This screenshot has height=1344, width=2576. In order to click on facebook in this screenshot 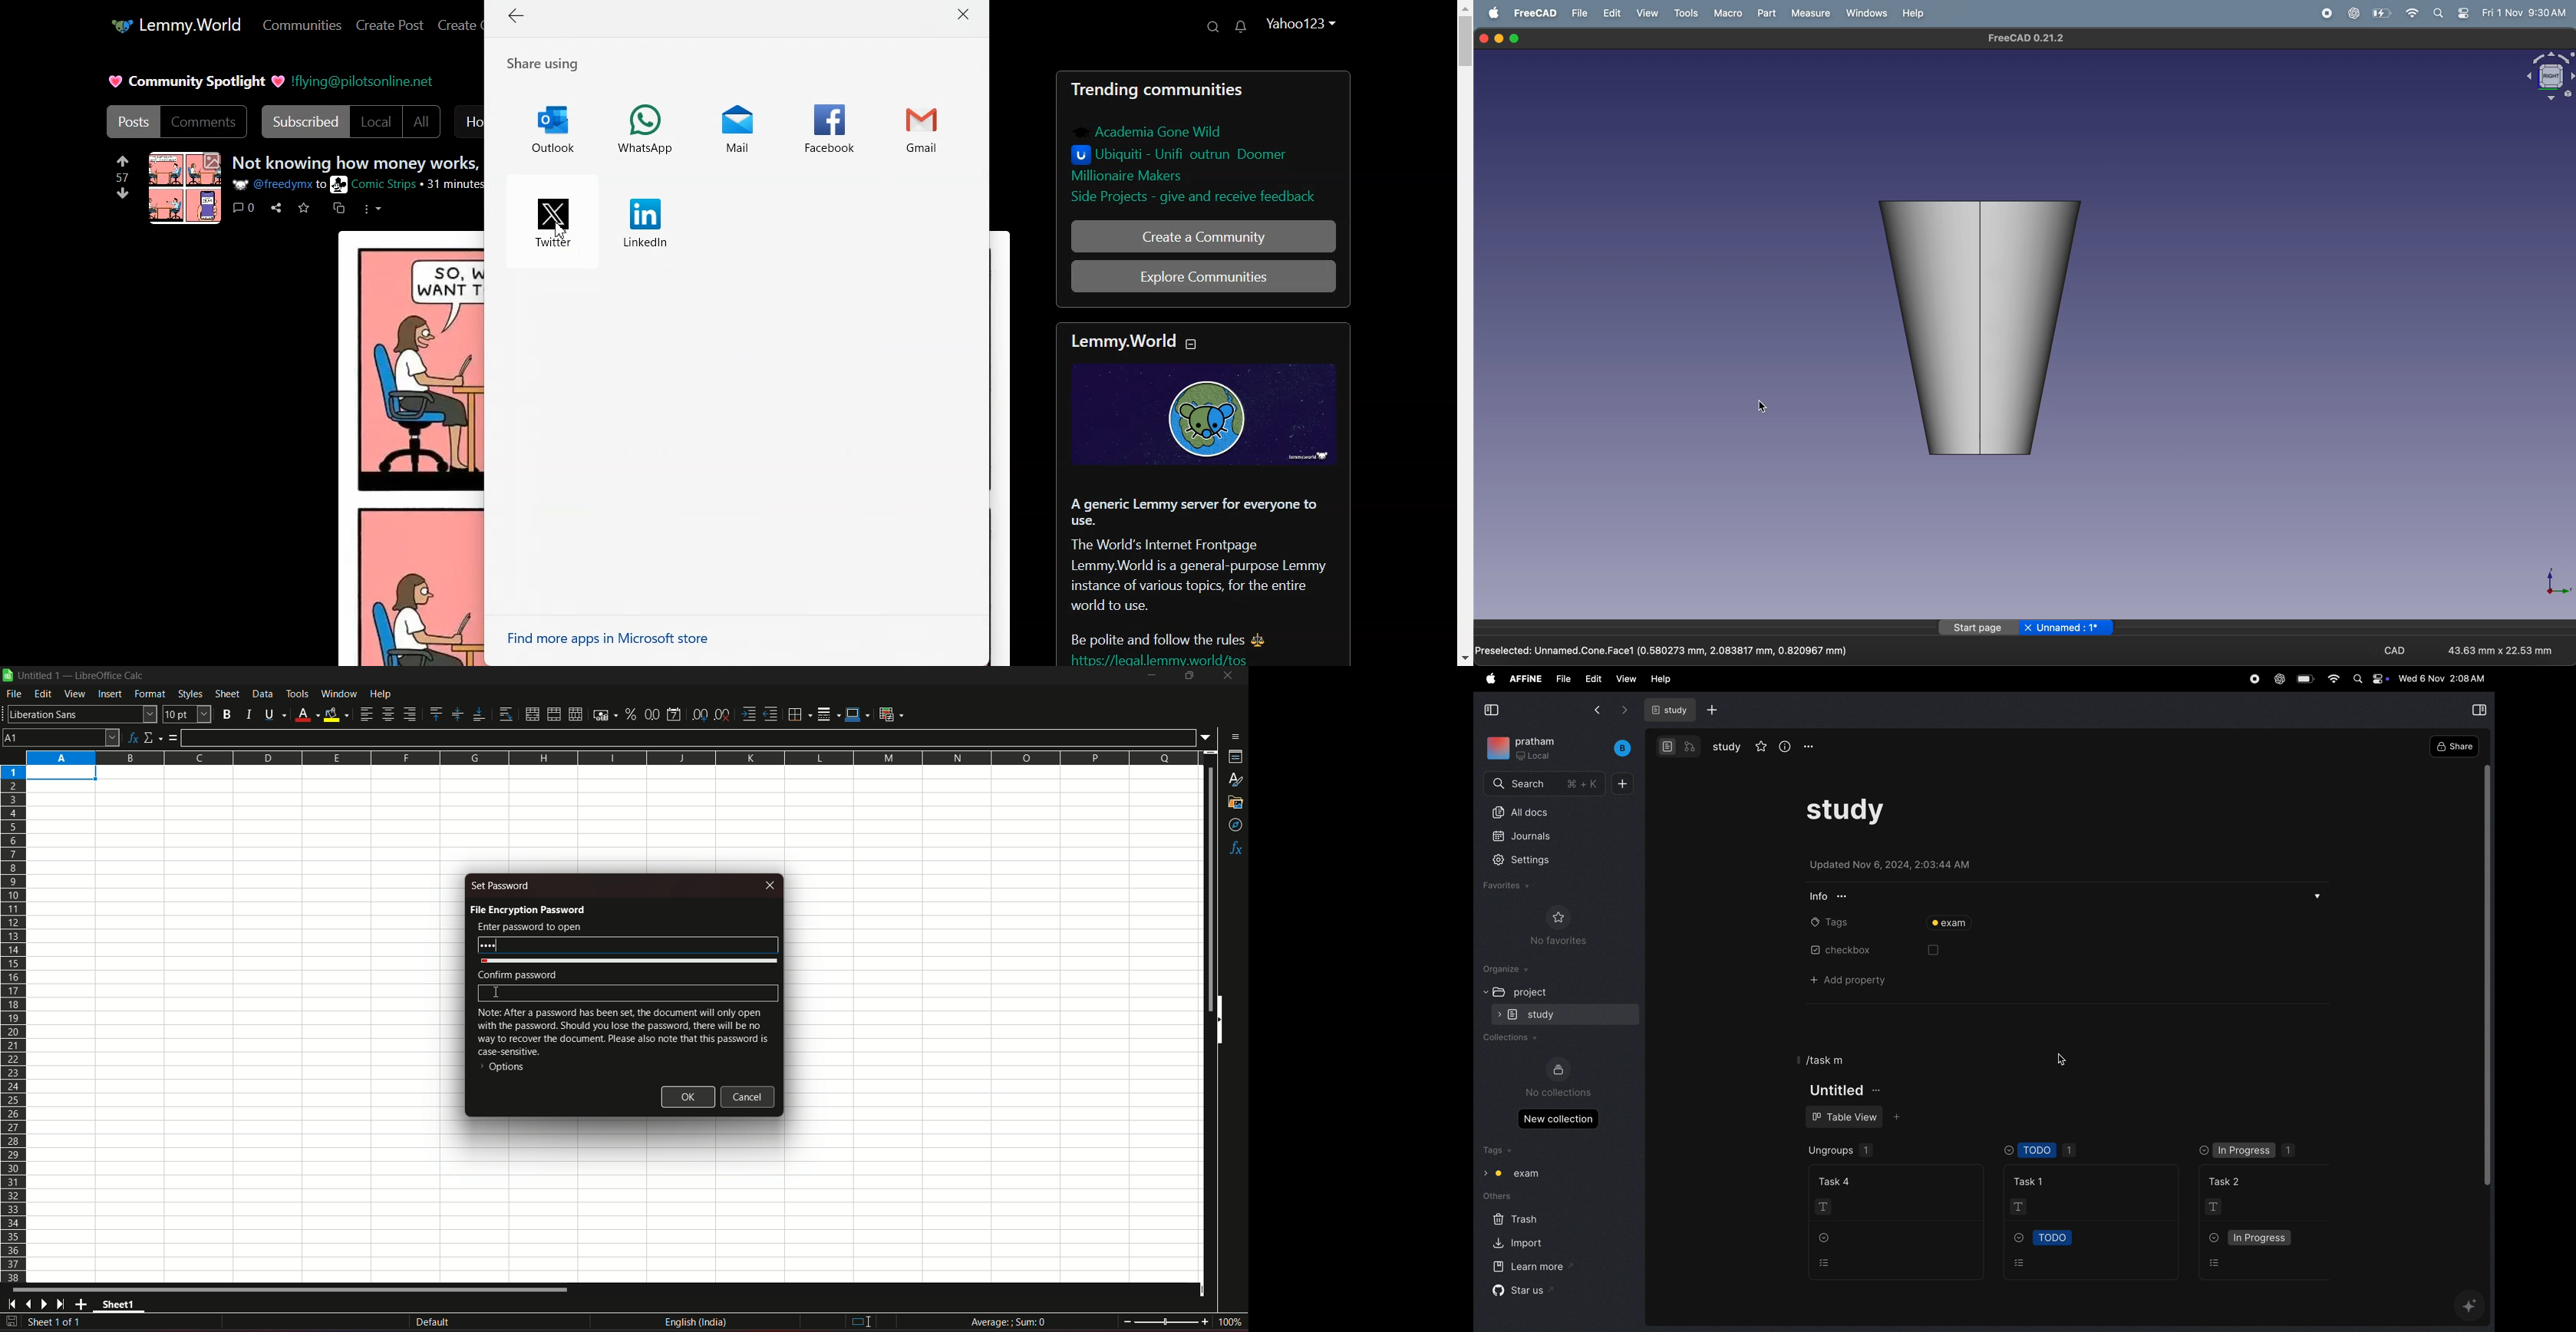, I will do `click(829, 127)`.